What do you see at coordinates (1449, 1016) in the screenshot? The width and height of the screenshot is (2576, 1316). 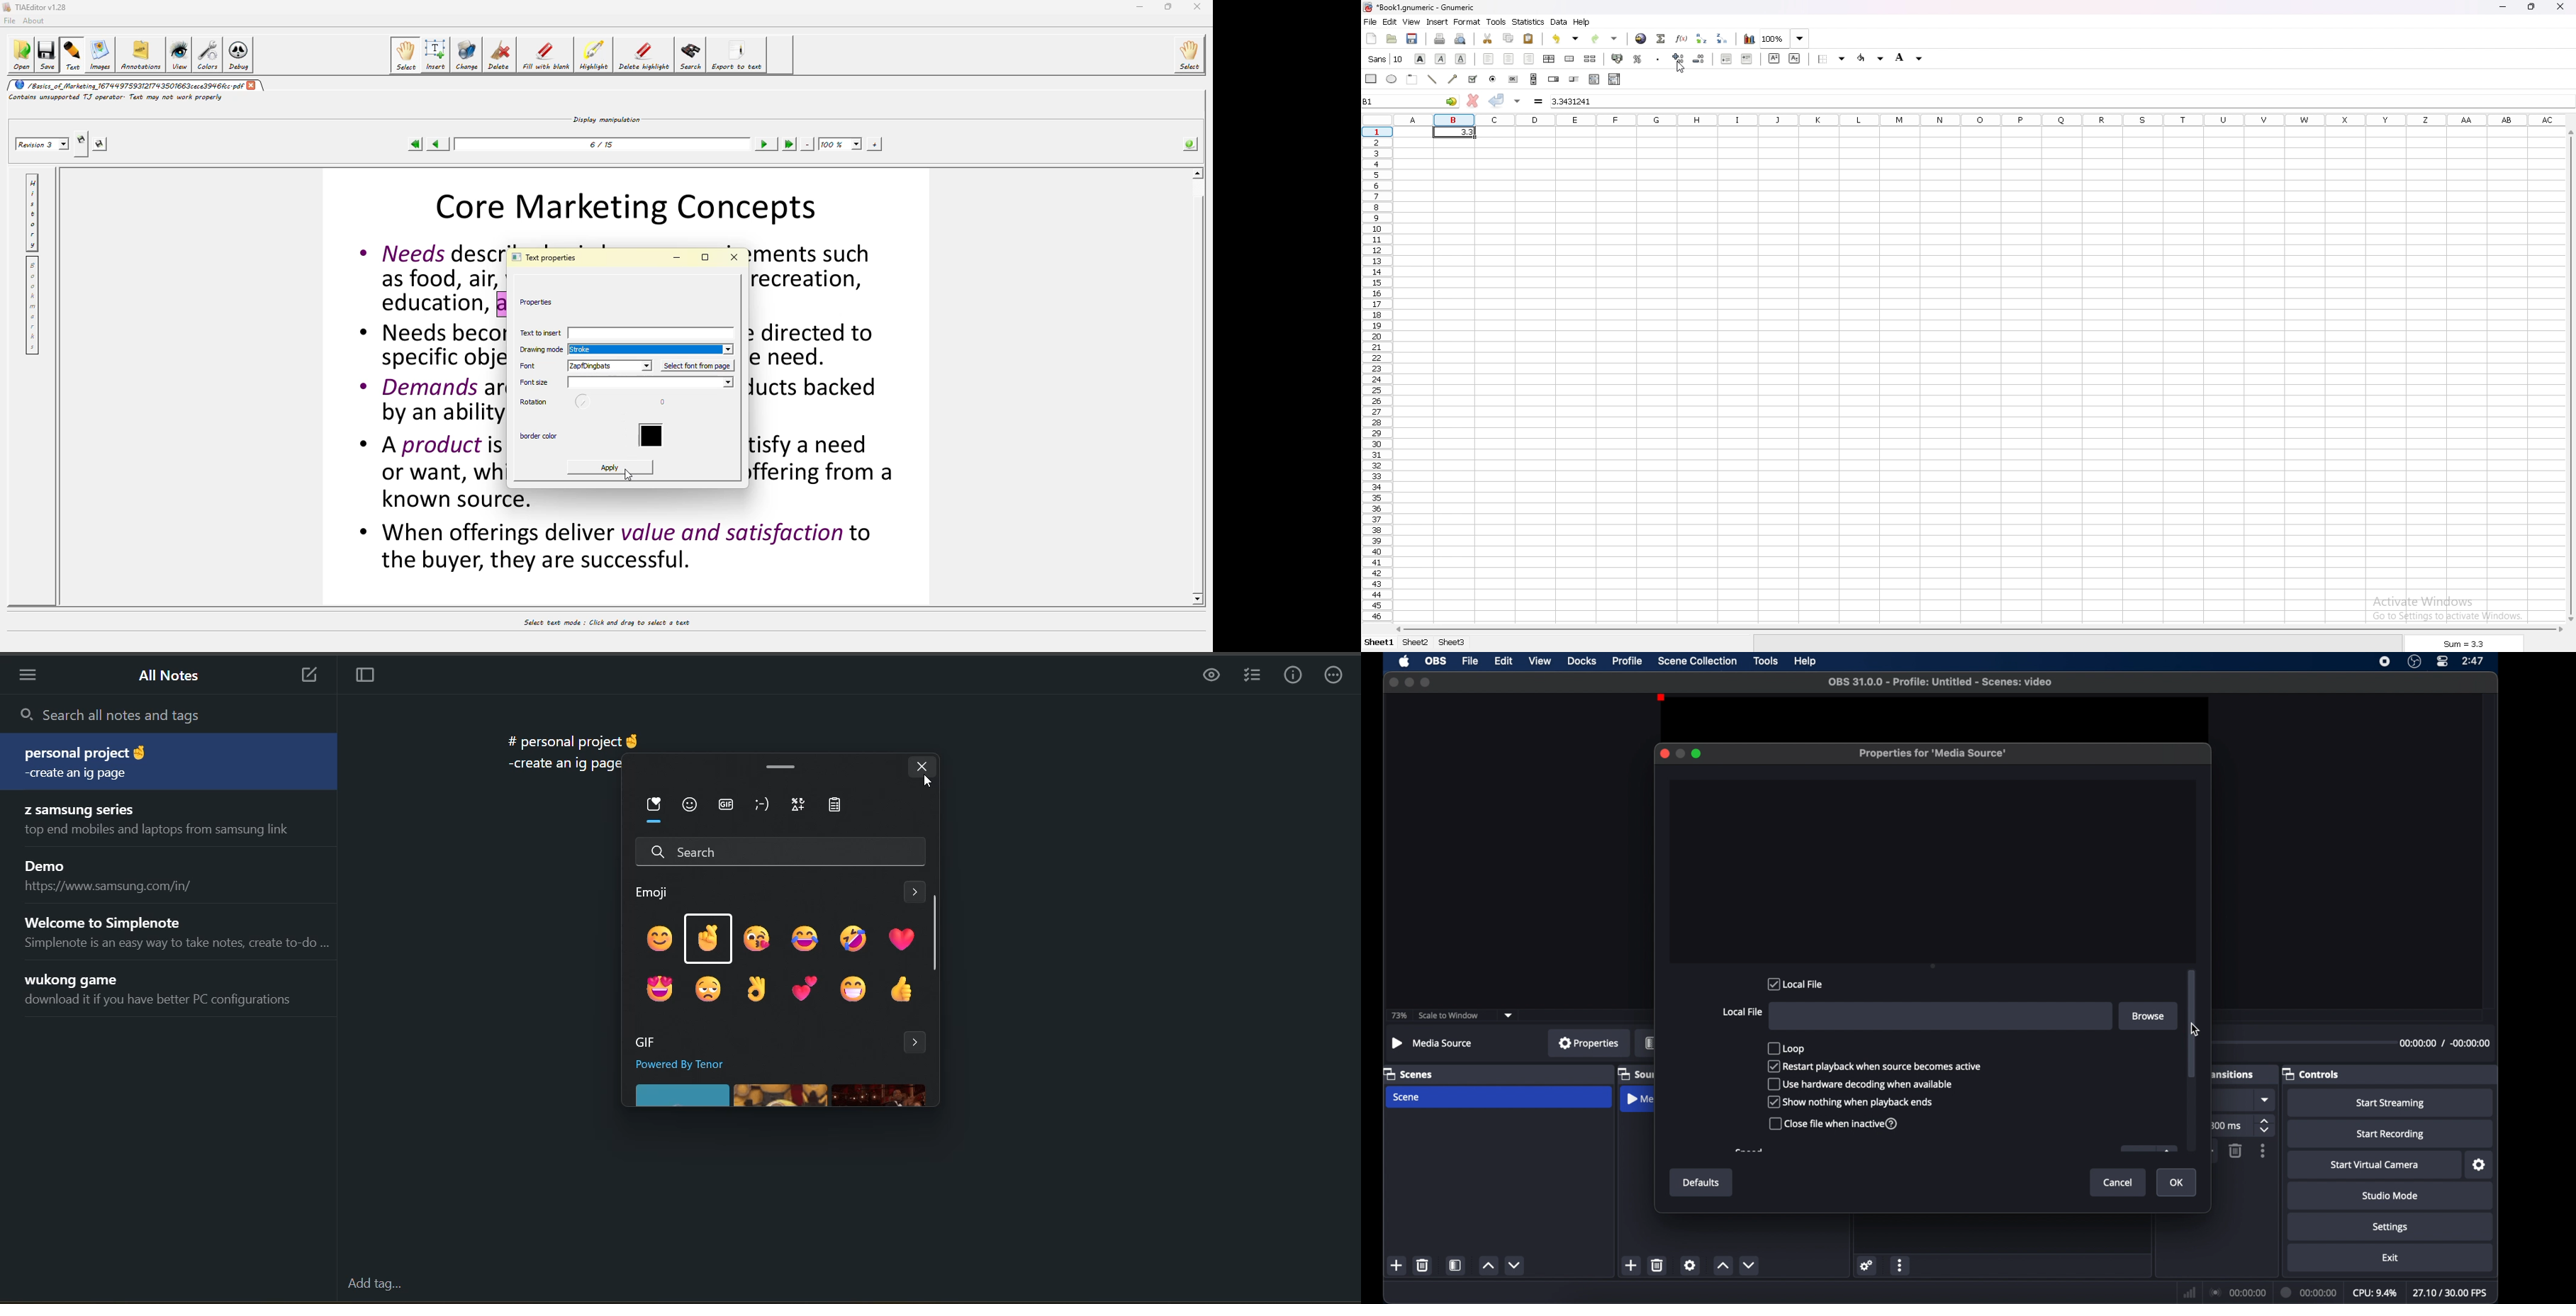 I see `scale to window` at bounding box center [1449, 1016].